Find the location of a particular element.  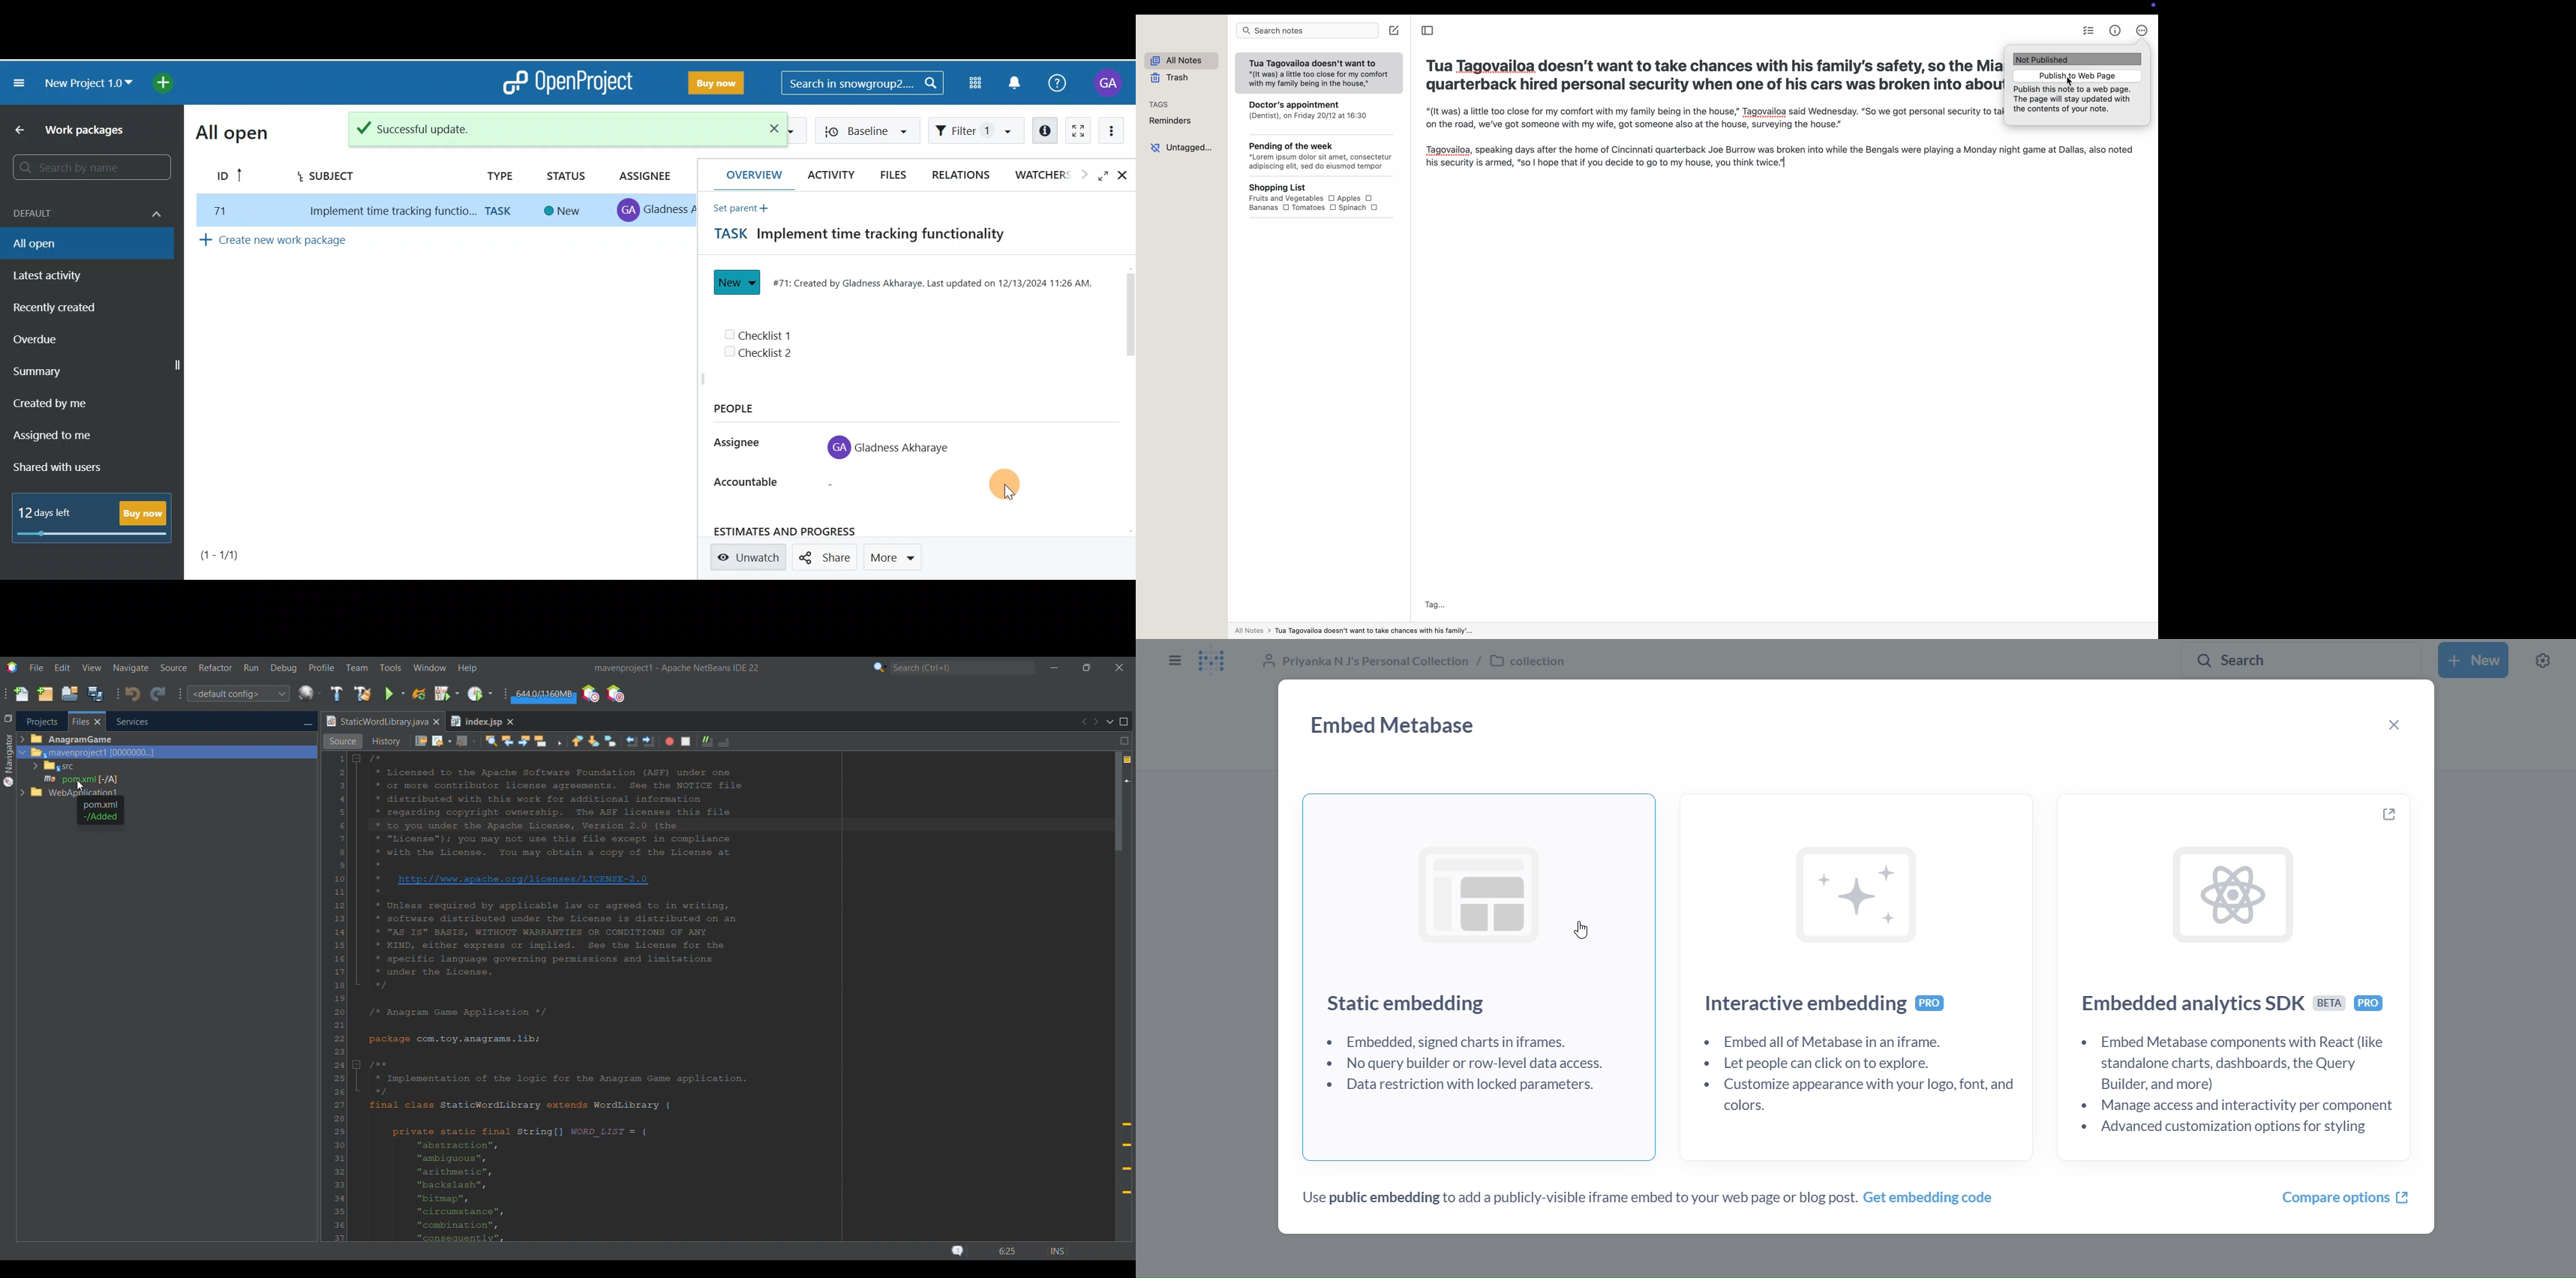

Pending of the week
“Lorem ipsum dolor sit amet, consectetur
adipiscing elit, sed do eiusmod tempor is located at coordinates (1321, 157).